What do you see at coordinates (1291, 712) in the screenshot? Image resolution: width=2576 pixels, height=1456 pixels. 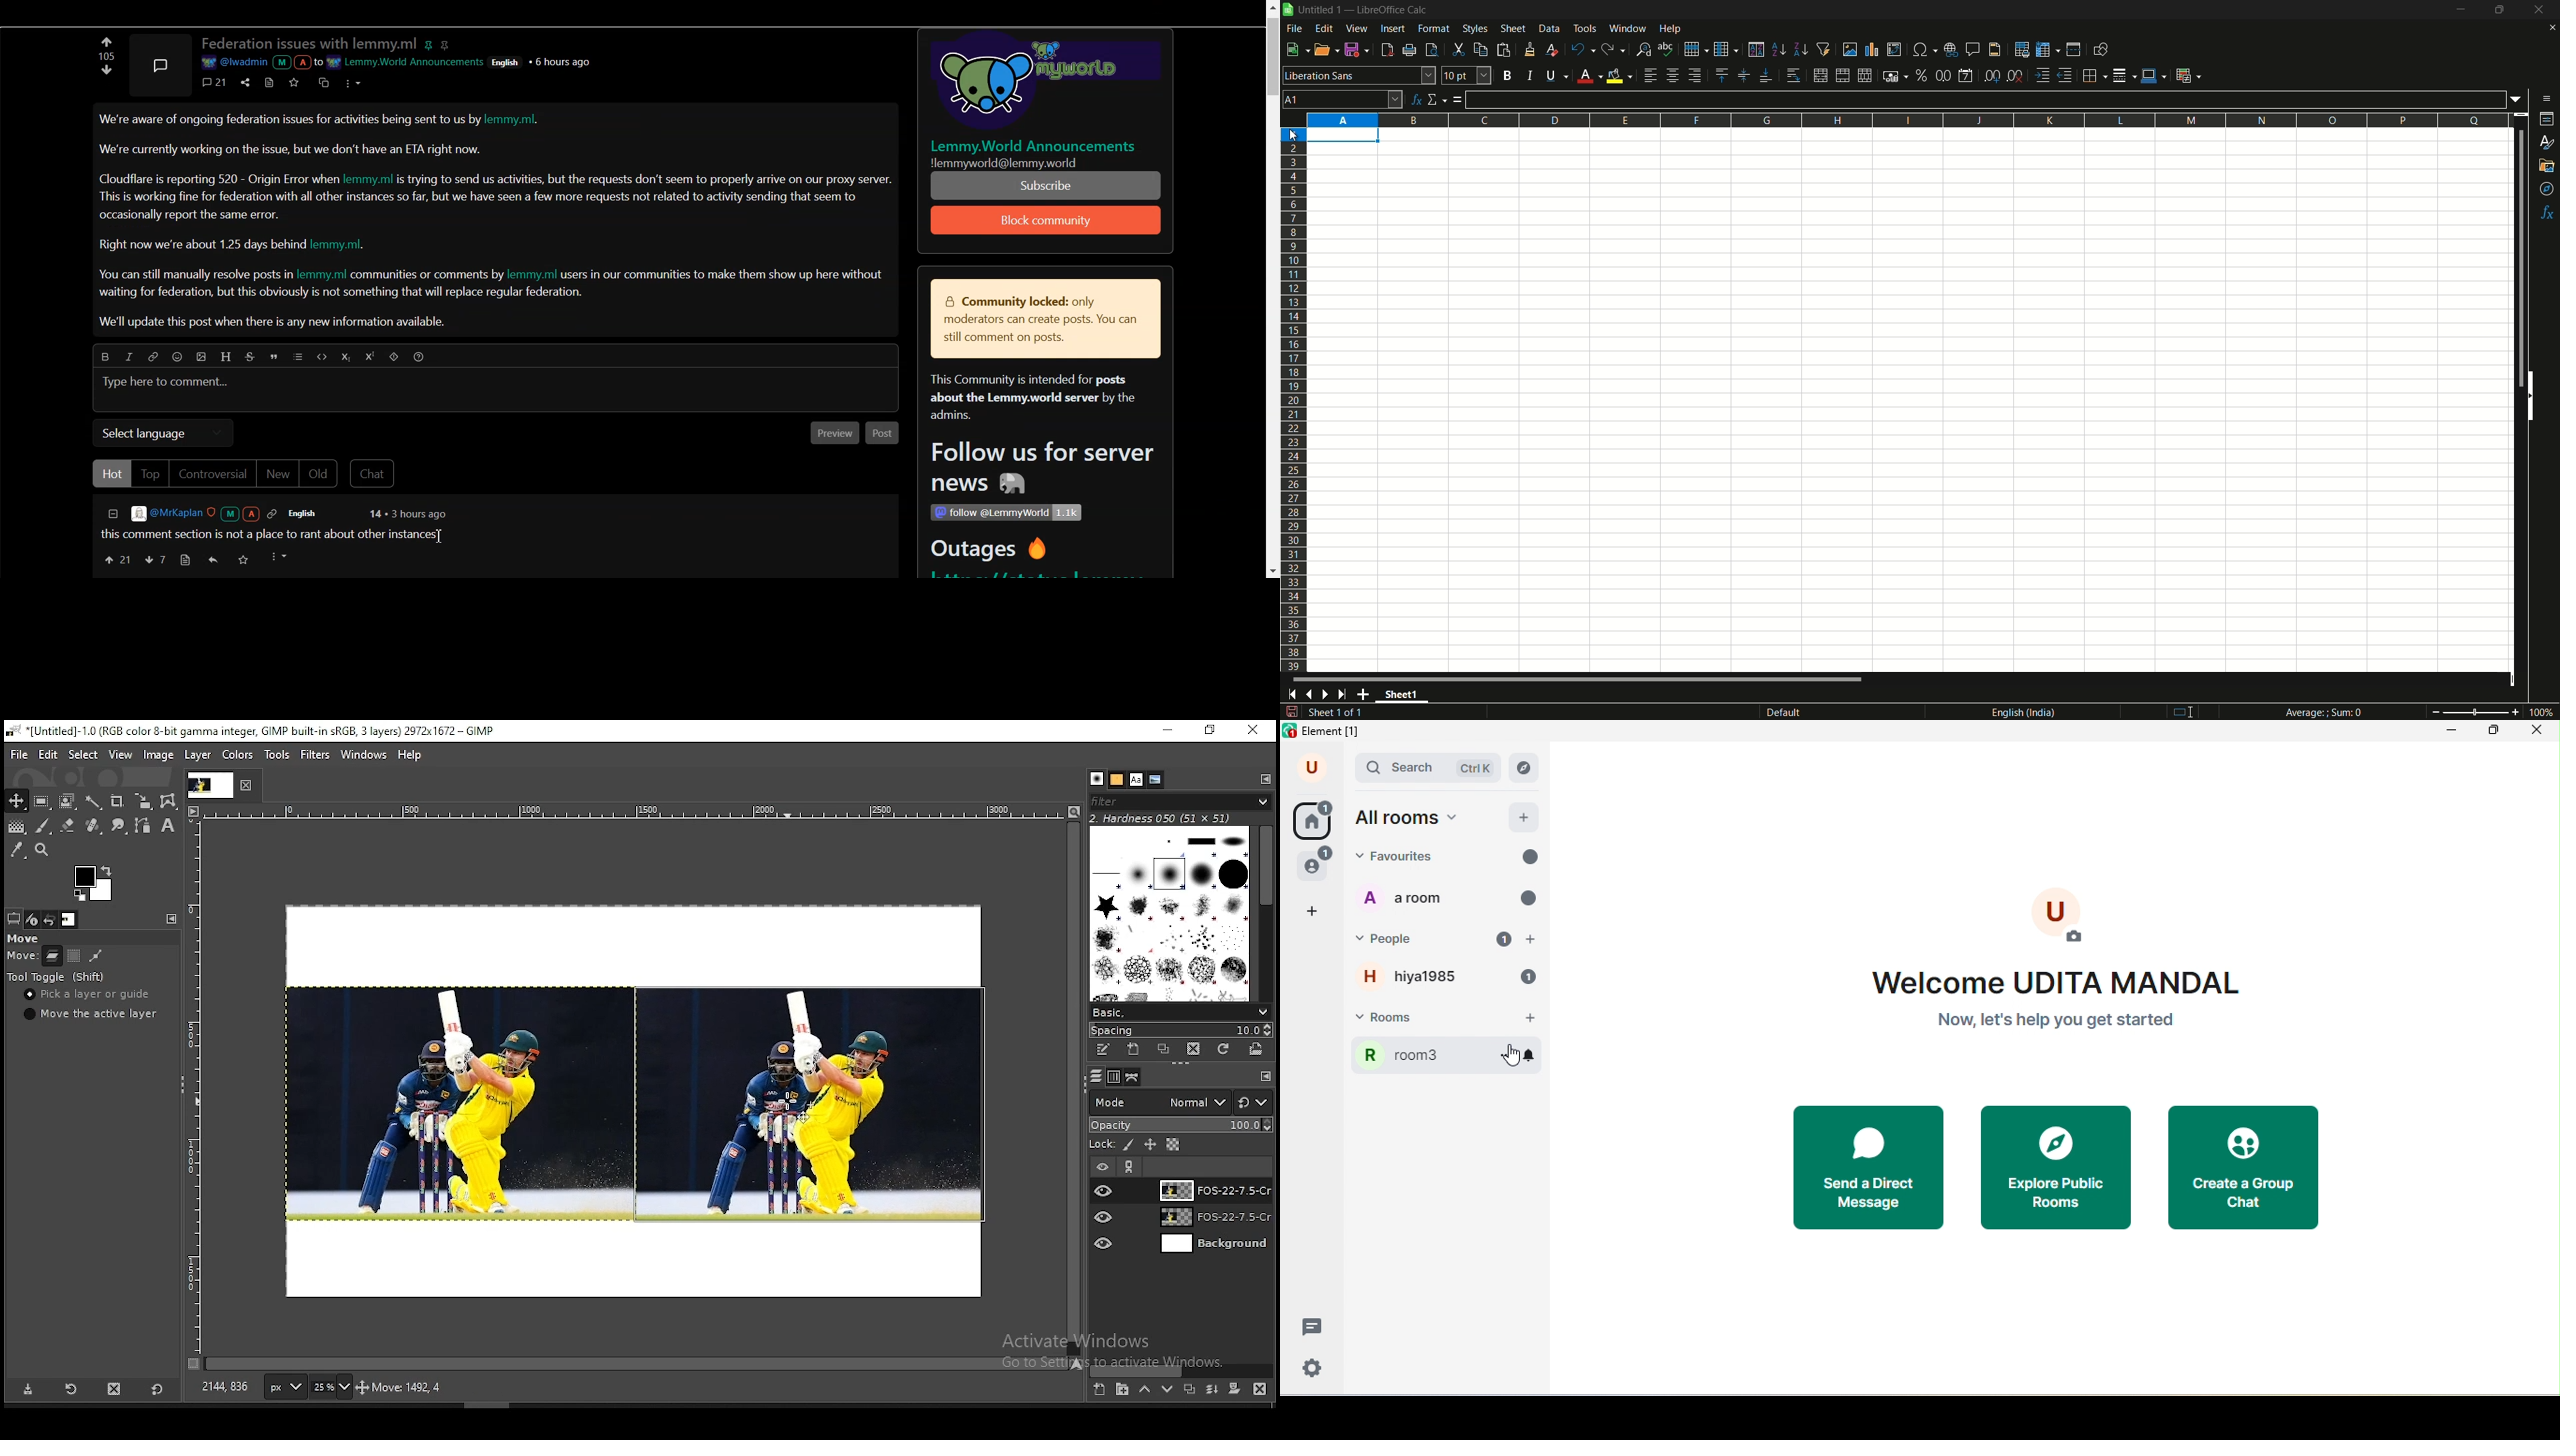 I see `save` at bounding box center [1291, 712].